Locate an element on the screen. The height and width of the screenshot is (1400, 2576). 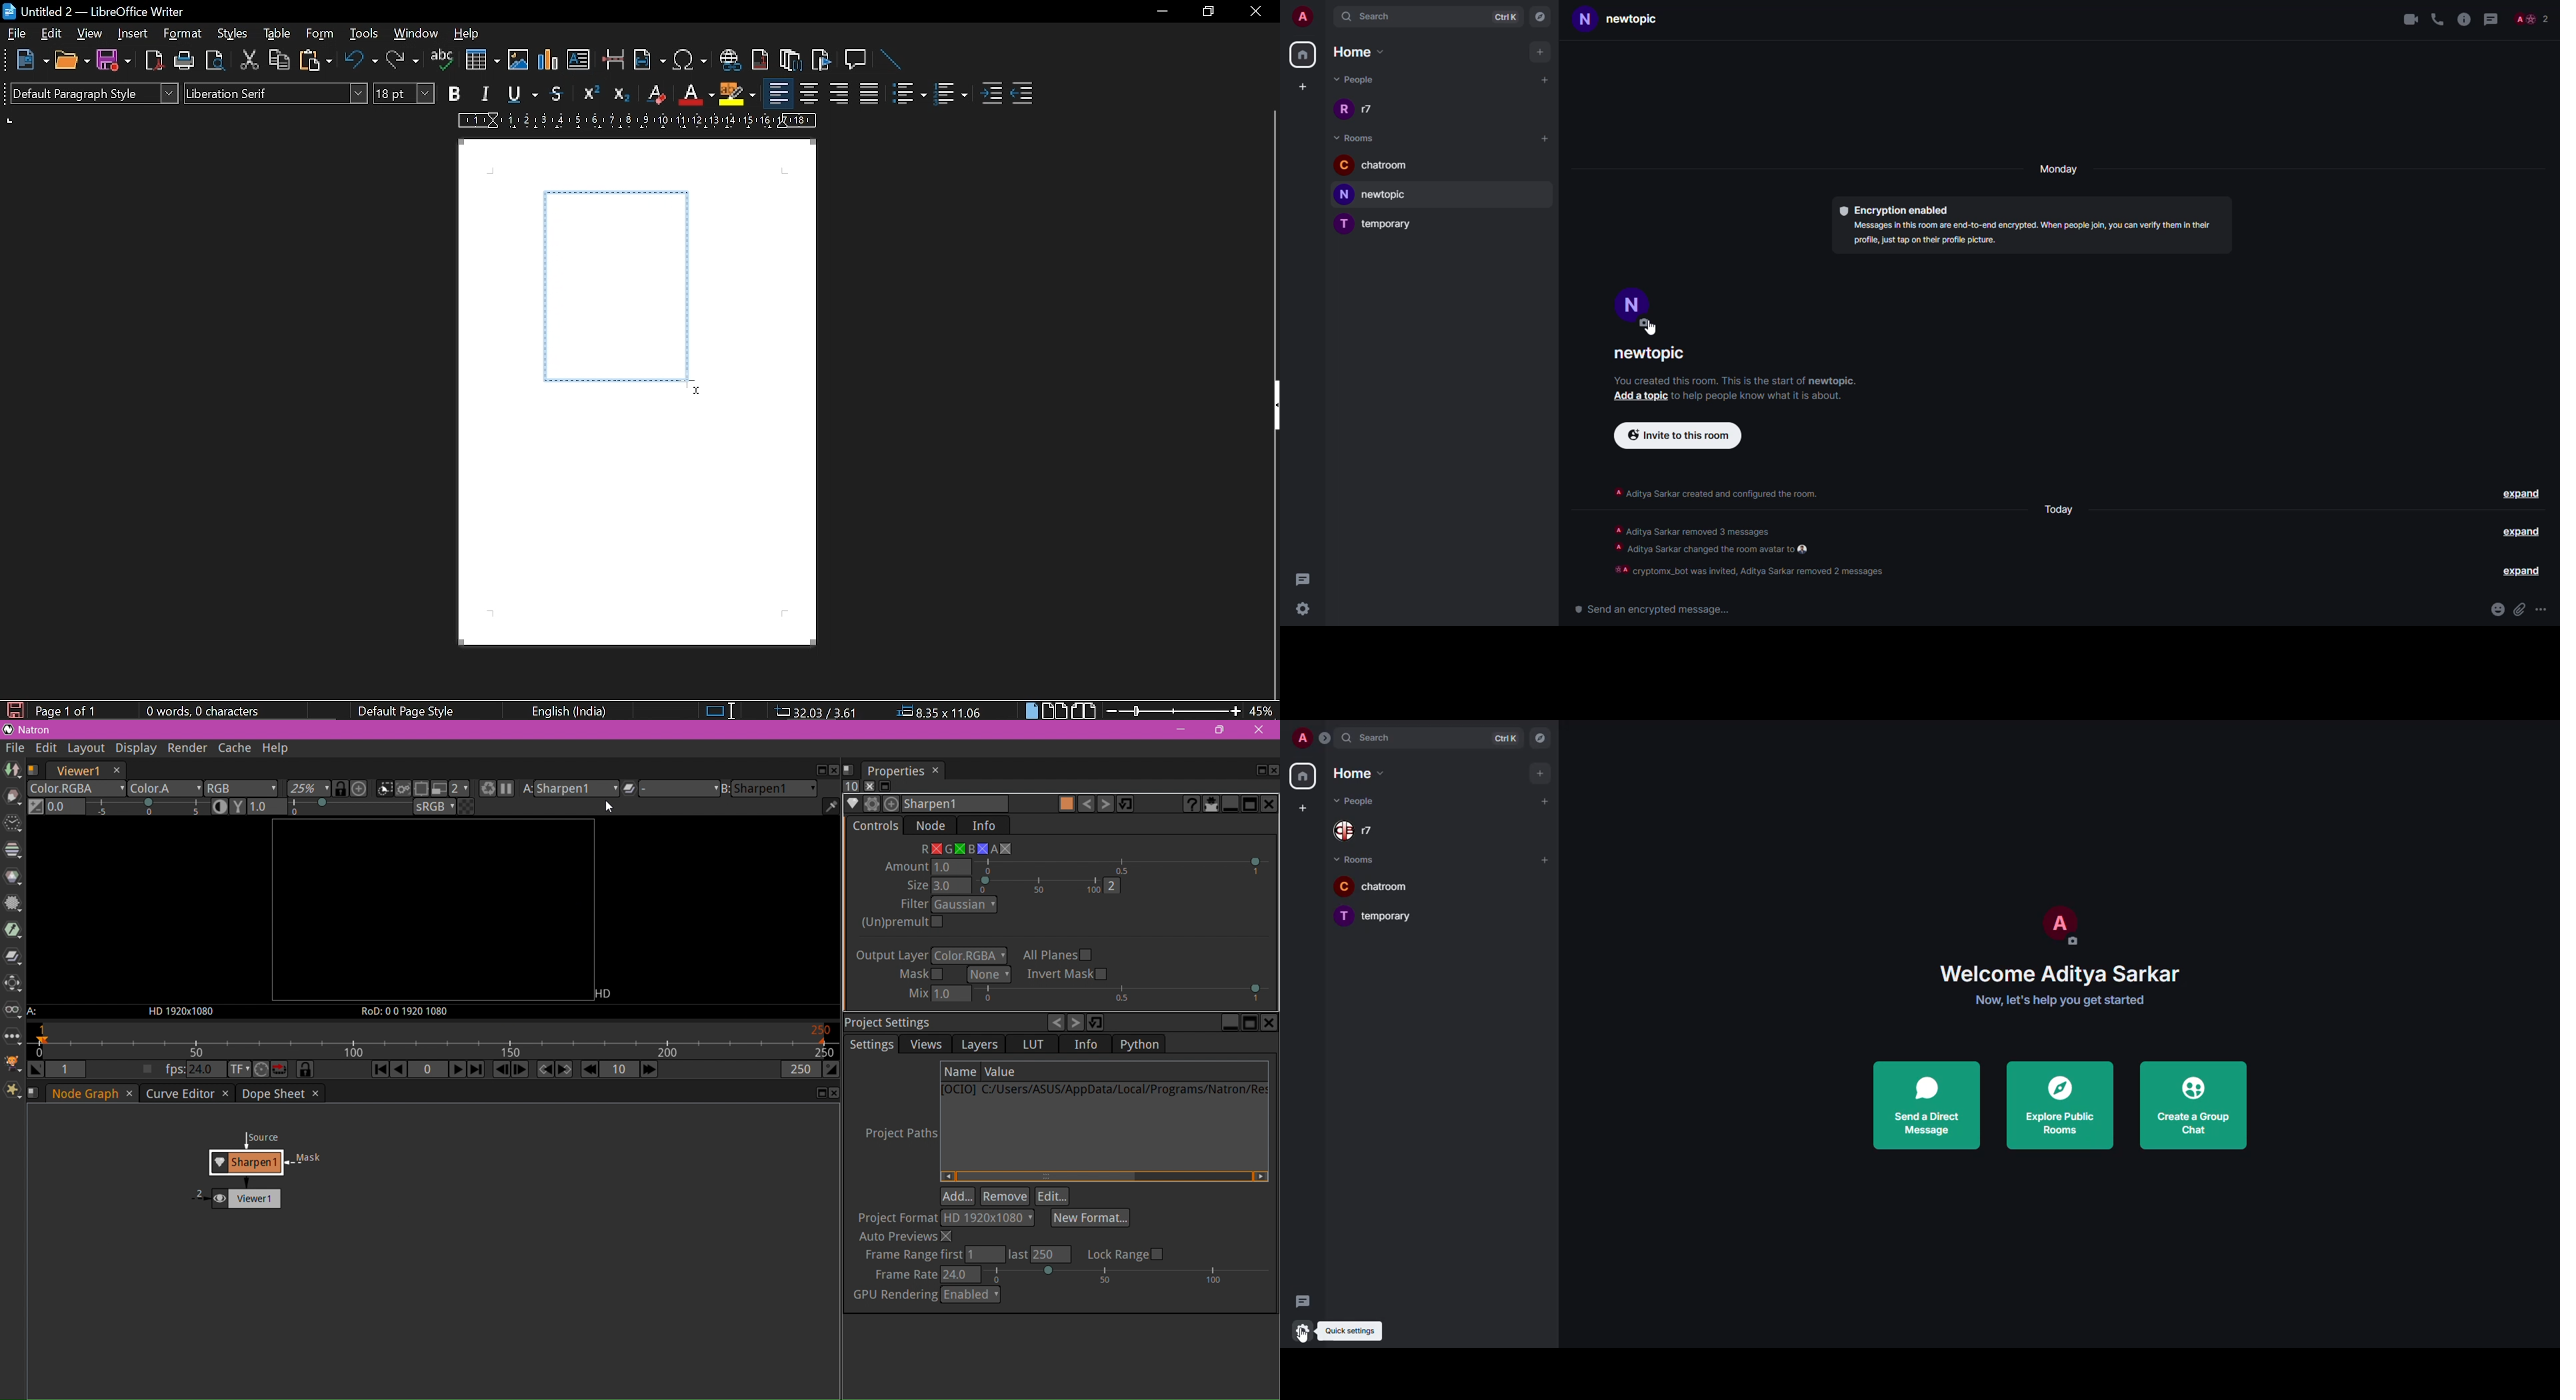
quick settings is located at coordinates (1351, 1332).